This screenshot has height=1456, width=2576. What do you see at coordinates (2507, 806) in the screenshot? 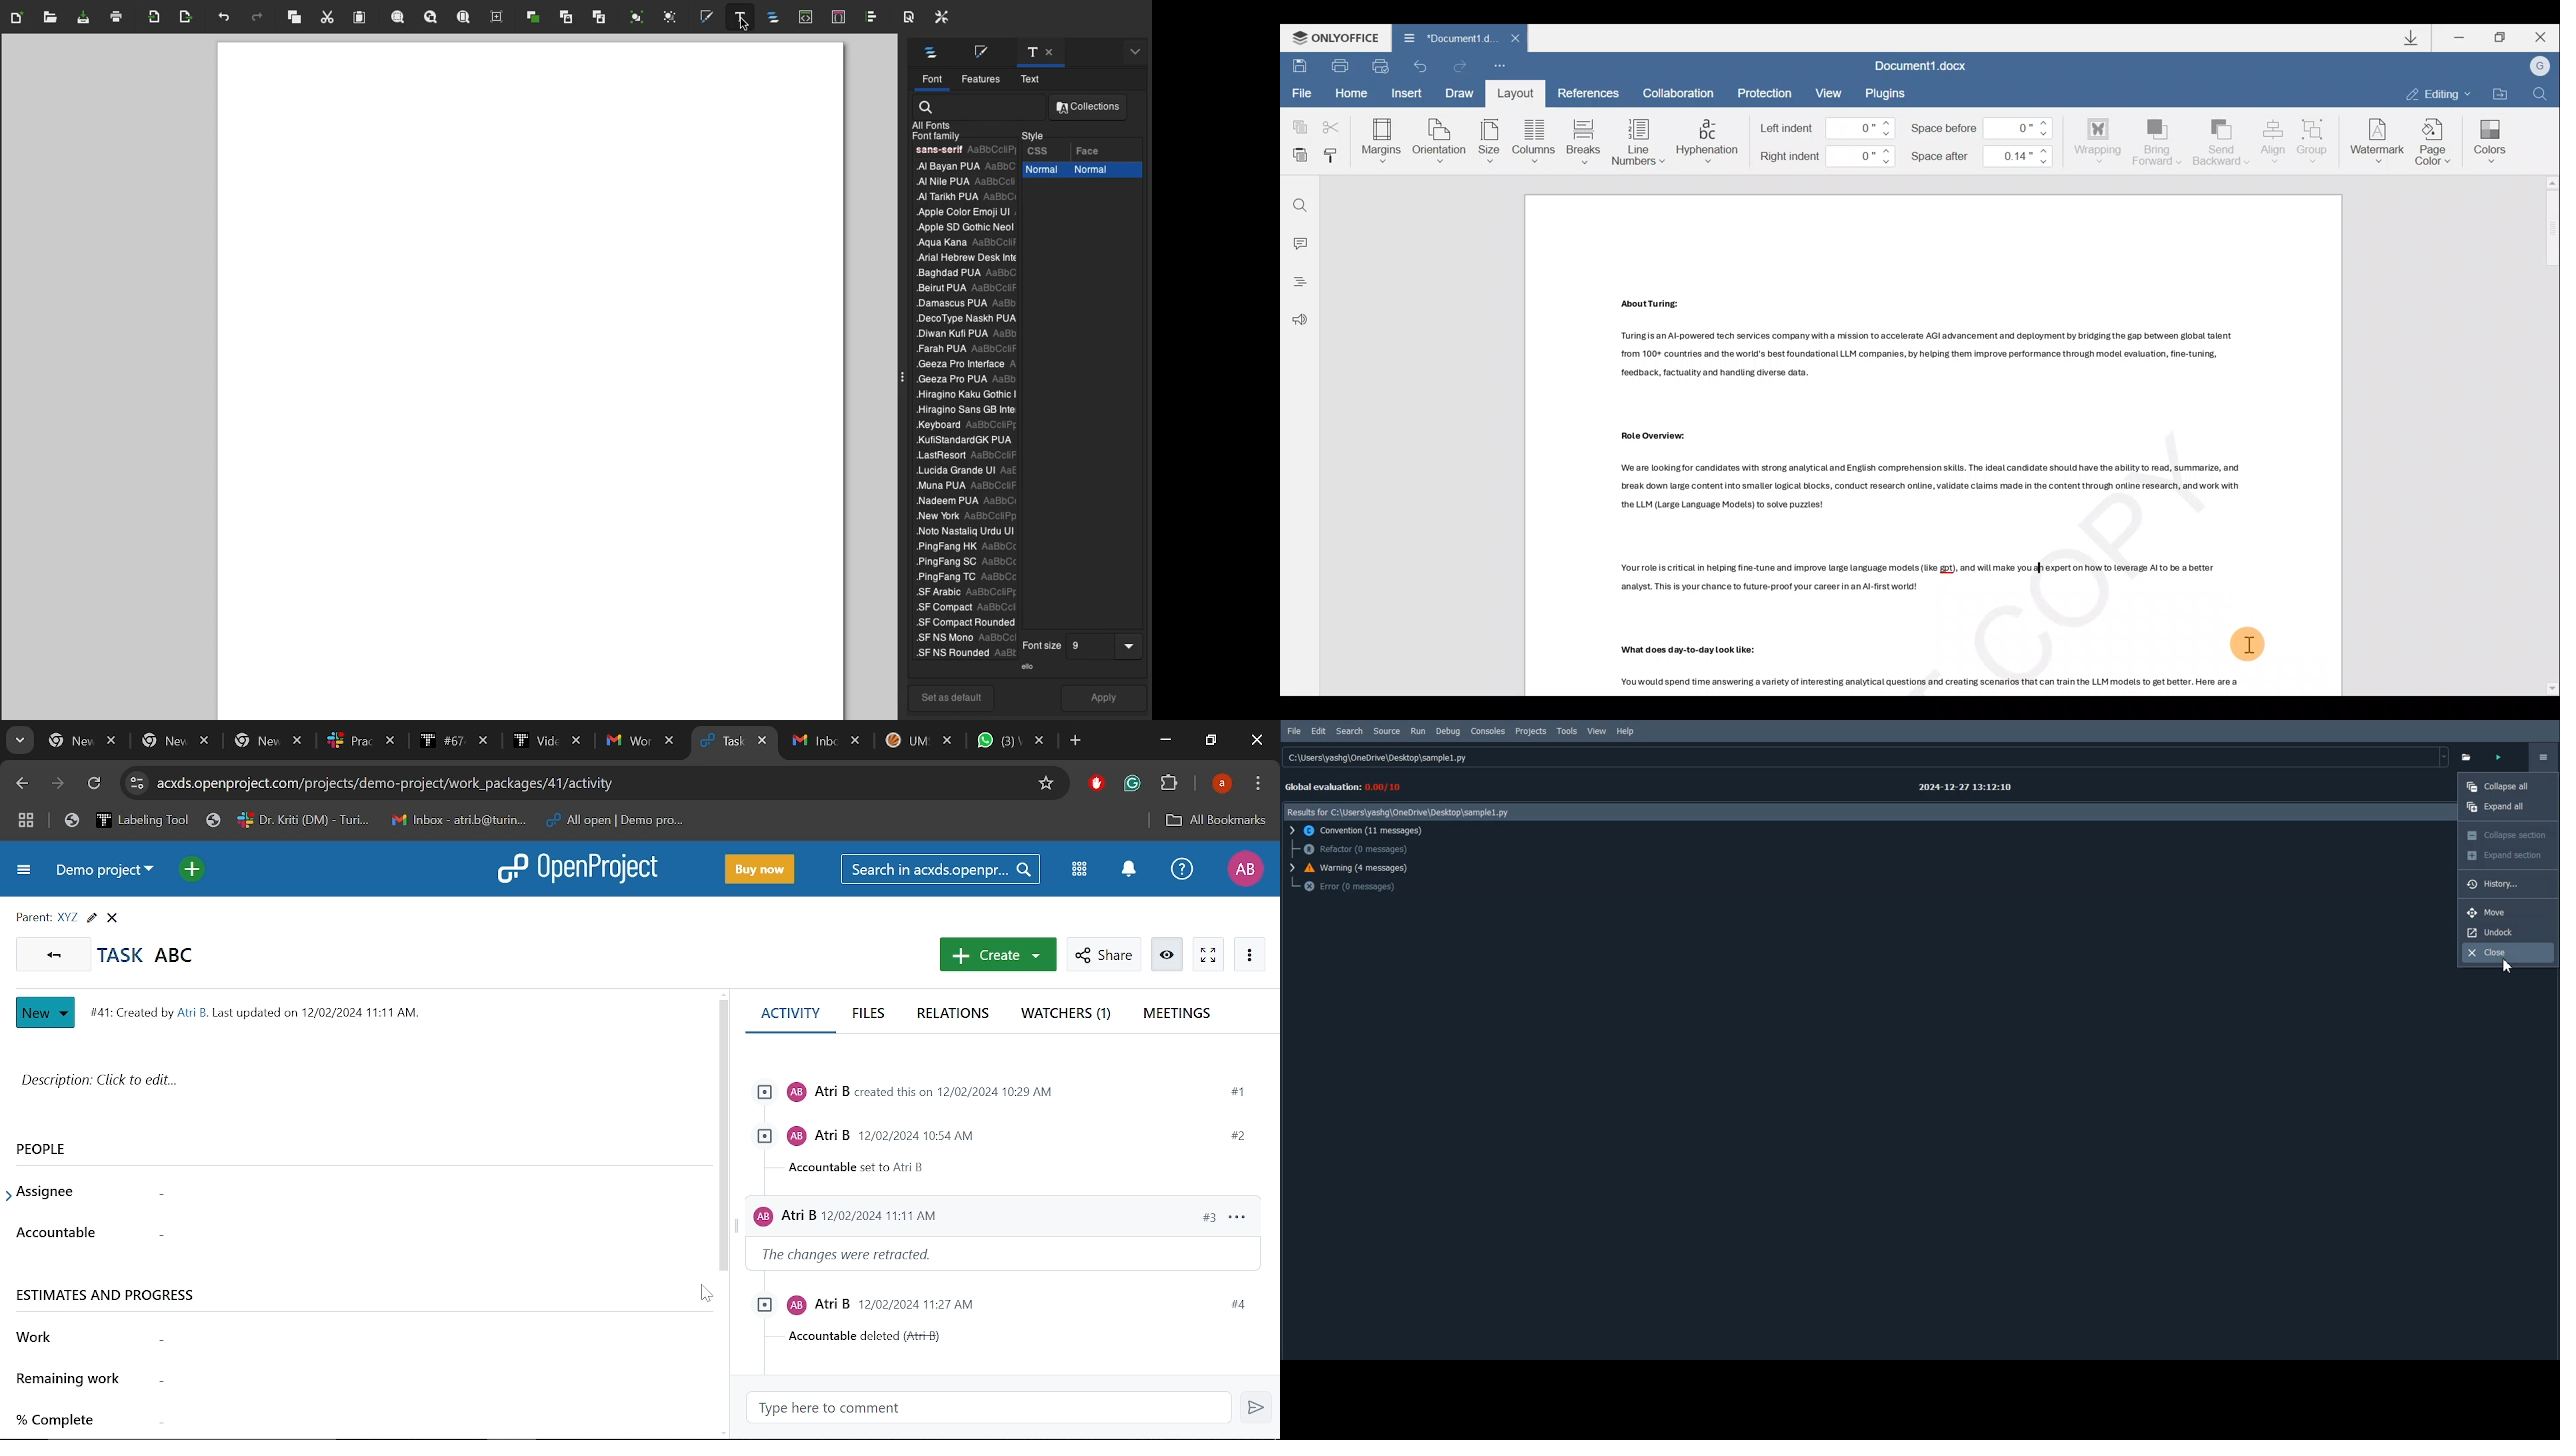
I see `Expand All` at bounding box center [2507, 806].